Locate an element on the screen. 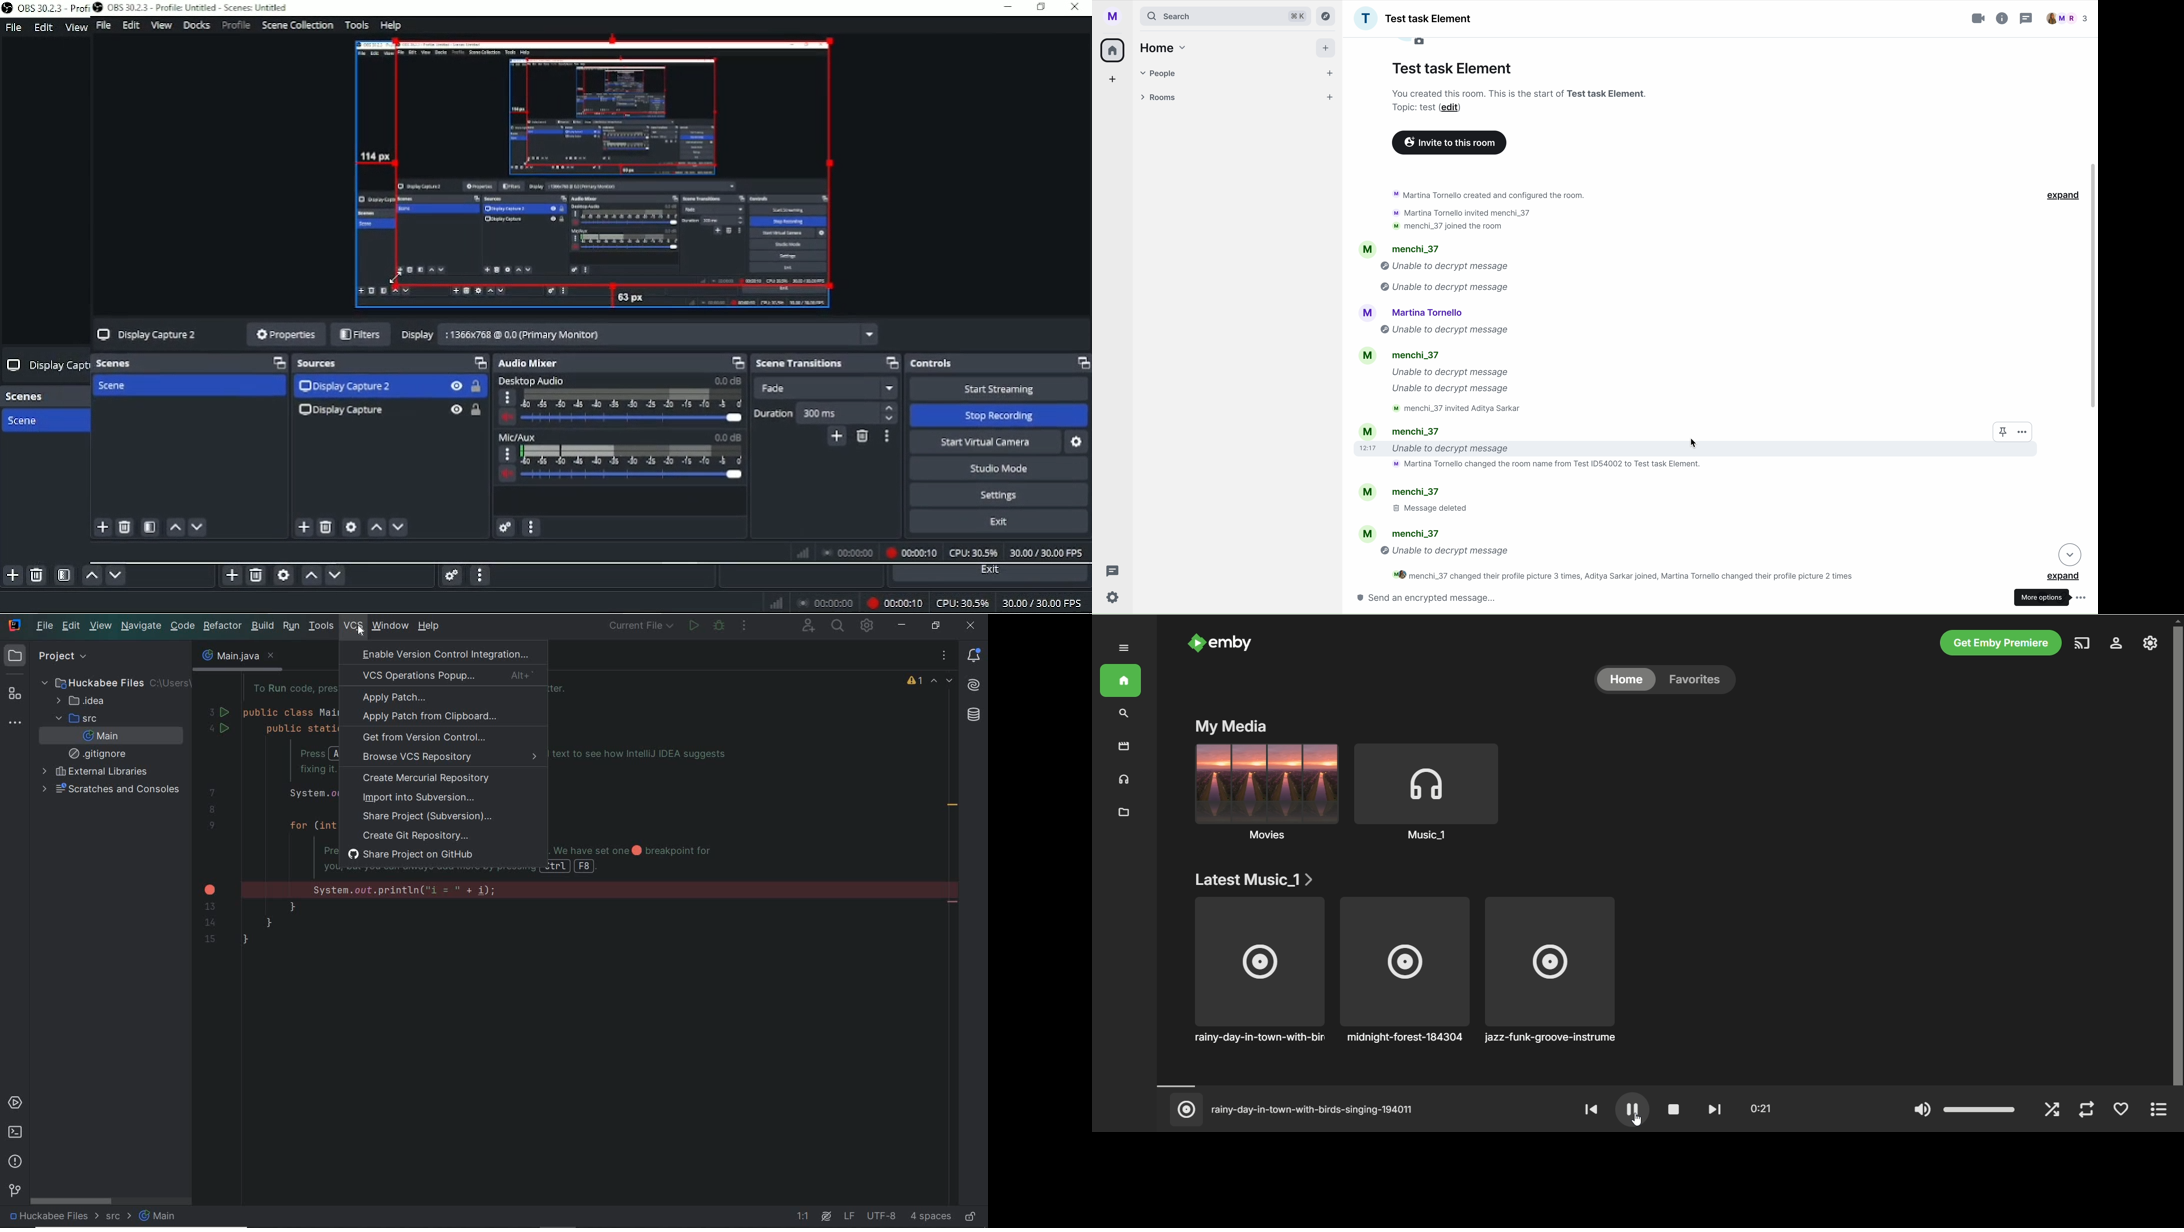 This screenshot has width=2184, height=1232. Tools is located at coordinates (357, 24).